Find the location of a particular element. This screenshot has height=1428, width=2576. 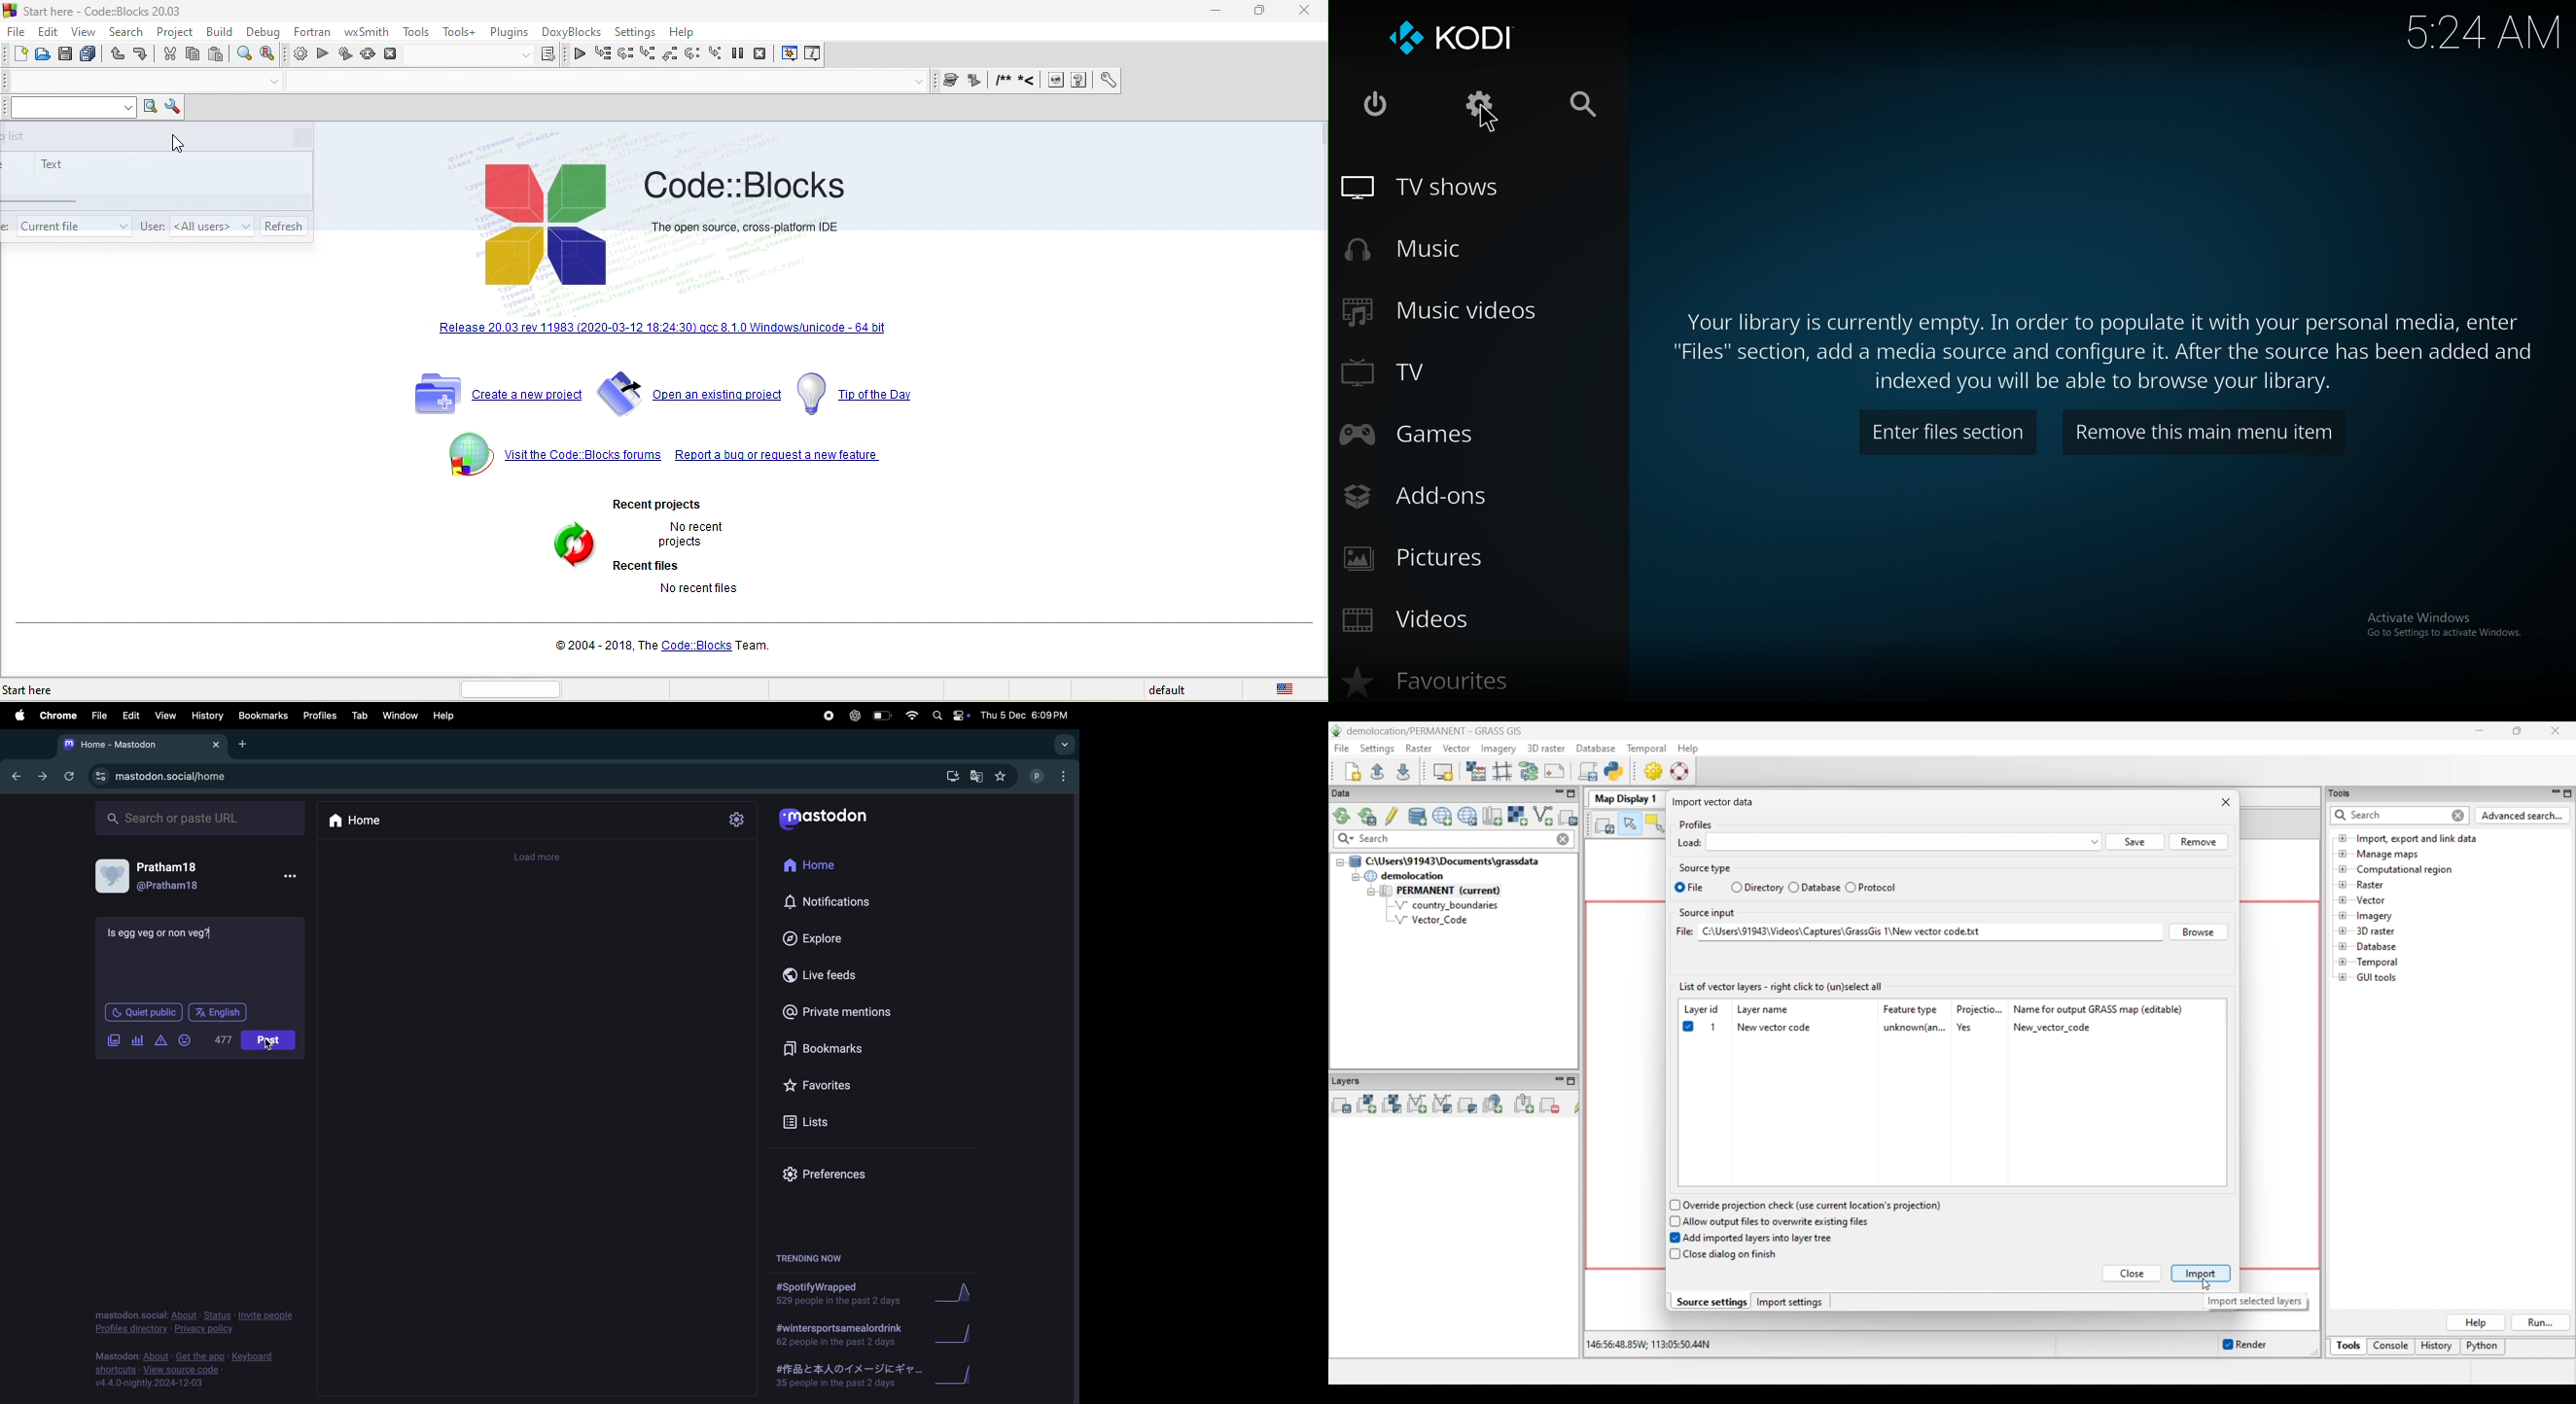

add image is located at coordinates (114, 1040).